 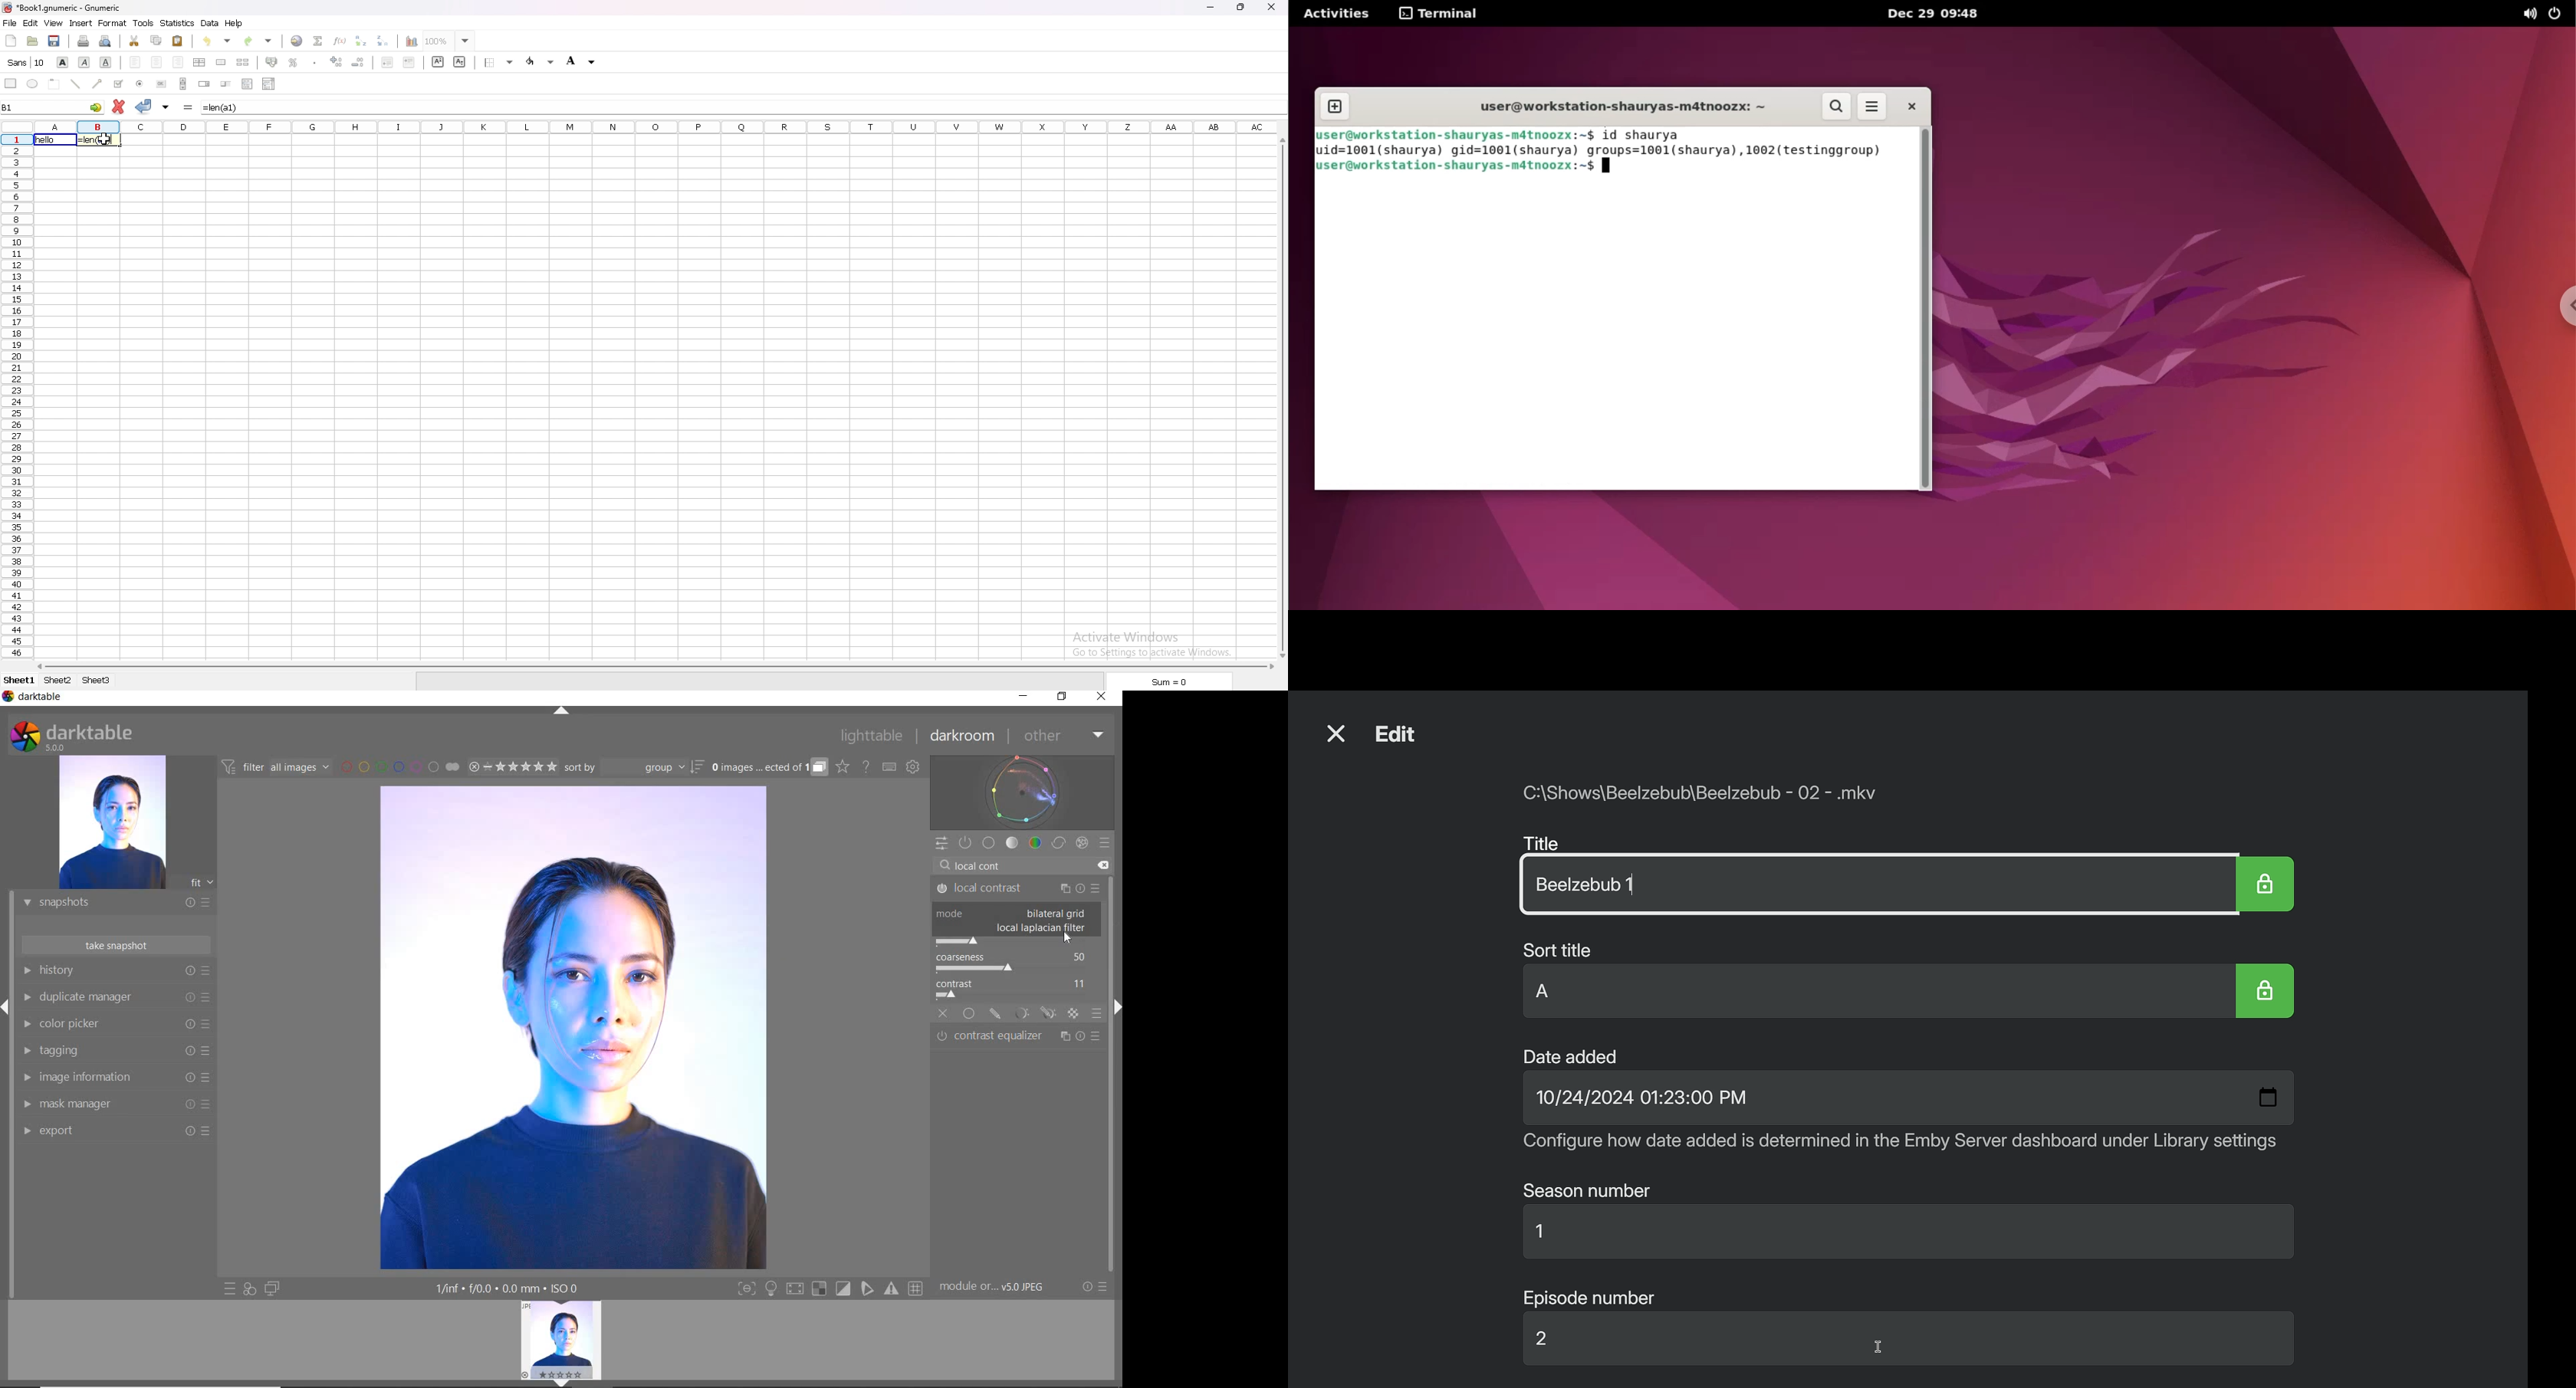 I want to click on tab, so click(x=57, y=681).